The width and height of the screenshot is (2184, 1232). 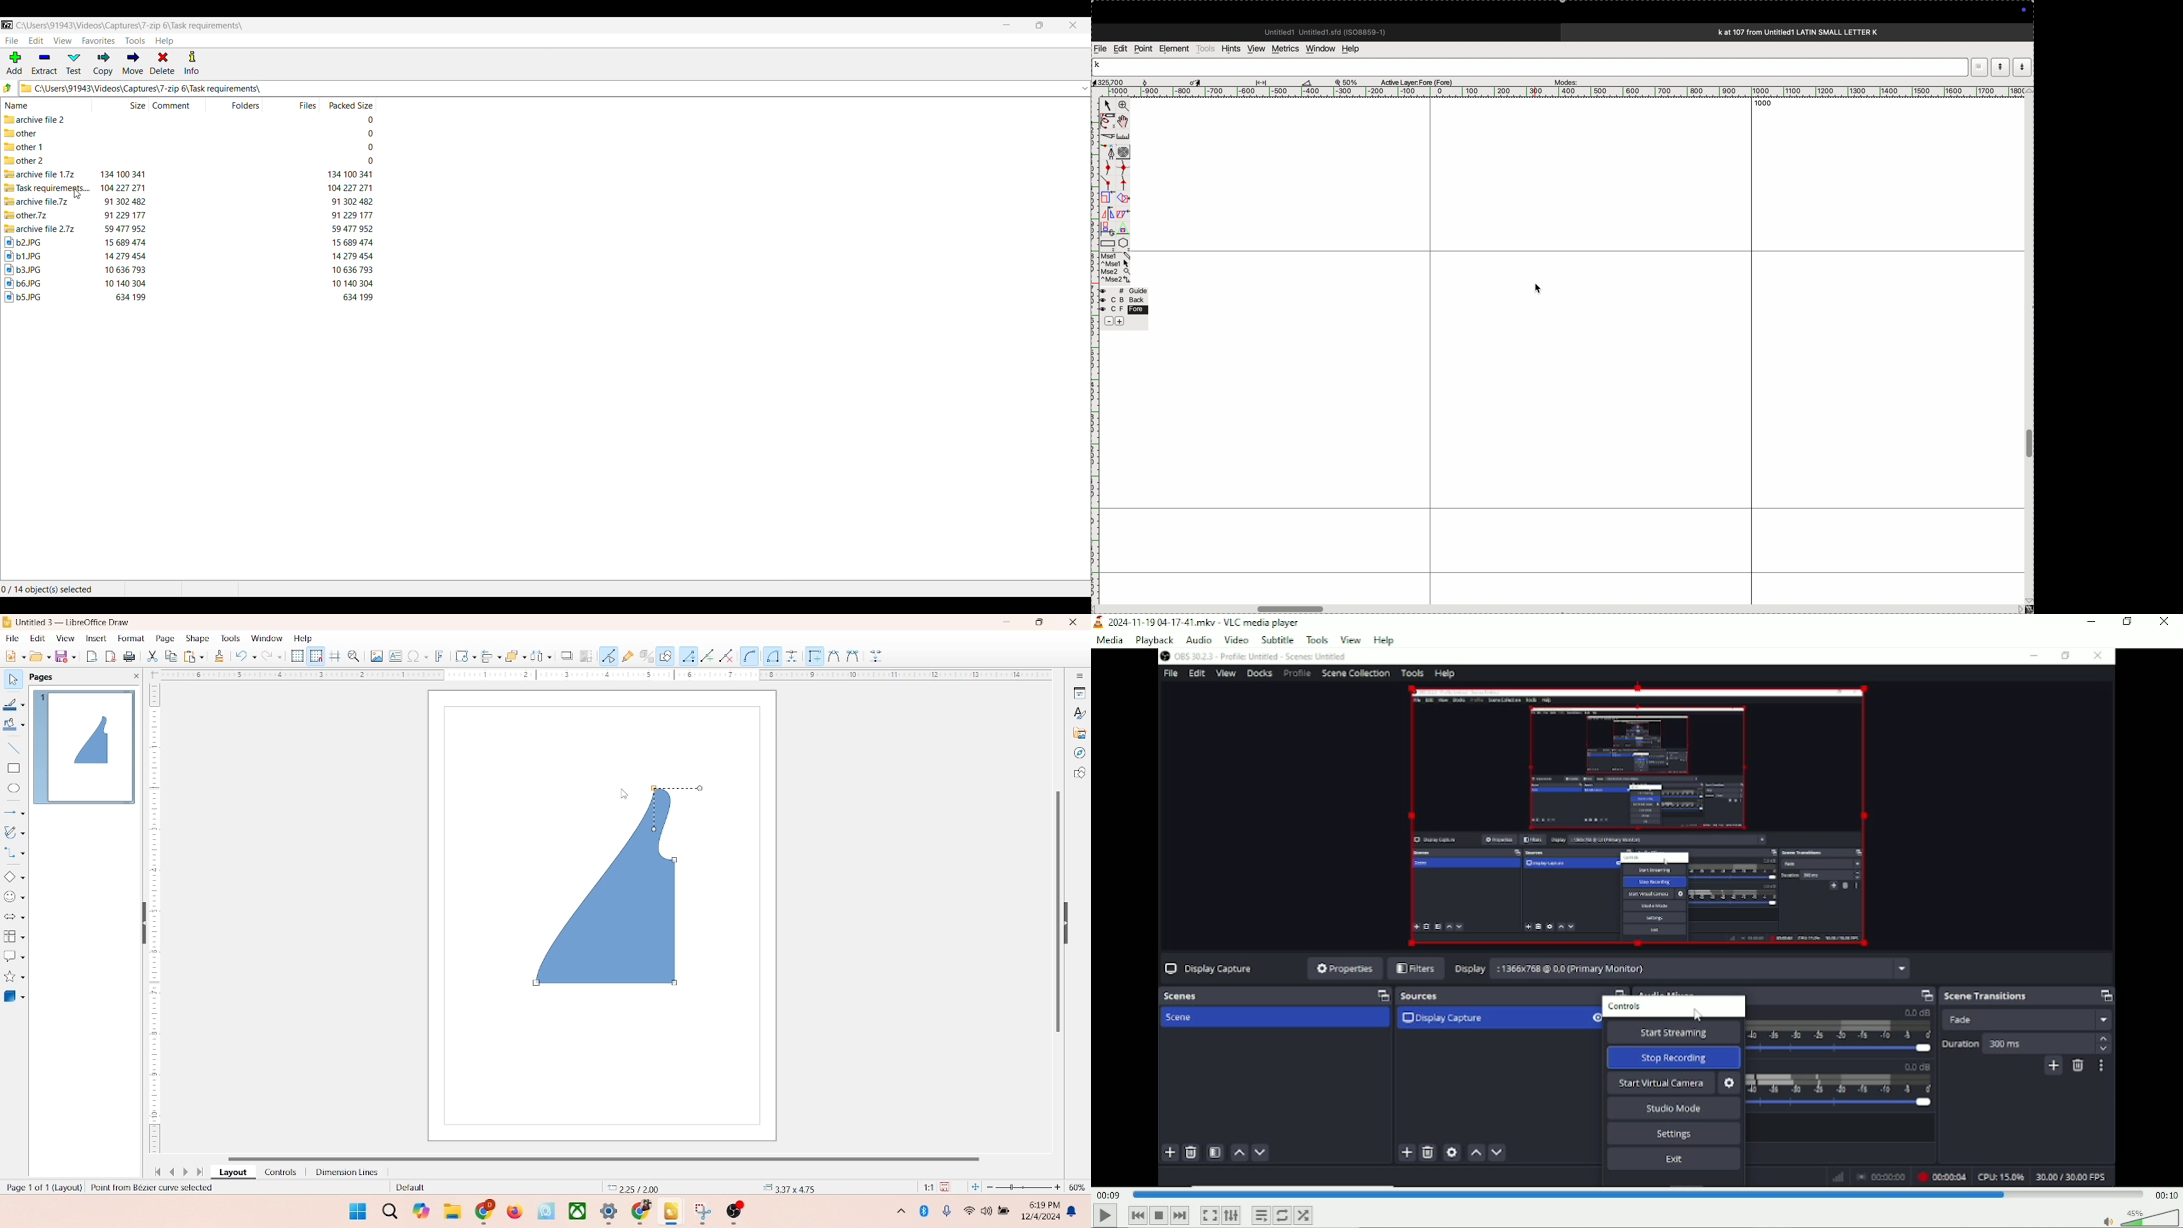 What do you see at coordinates (178, 105) in the screenshot?
I see `Comment column` at bounding box center [178, 105].